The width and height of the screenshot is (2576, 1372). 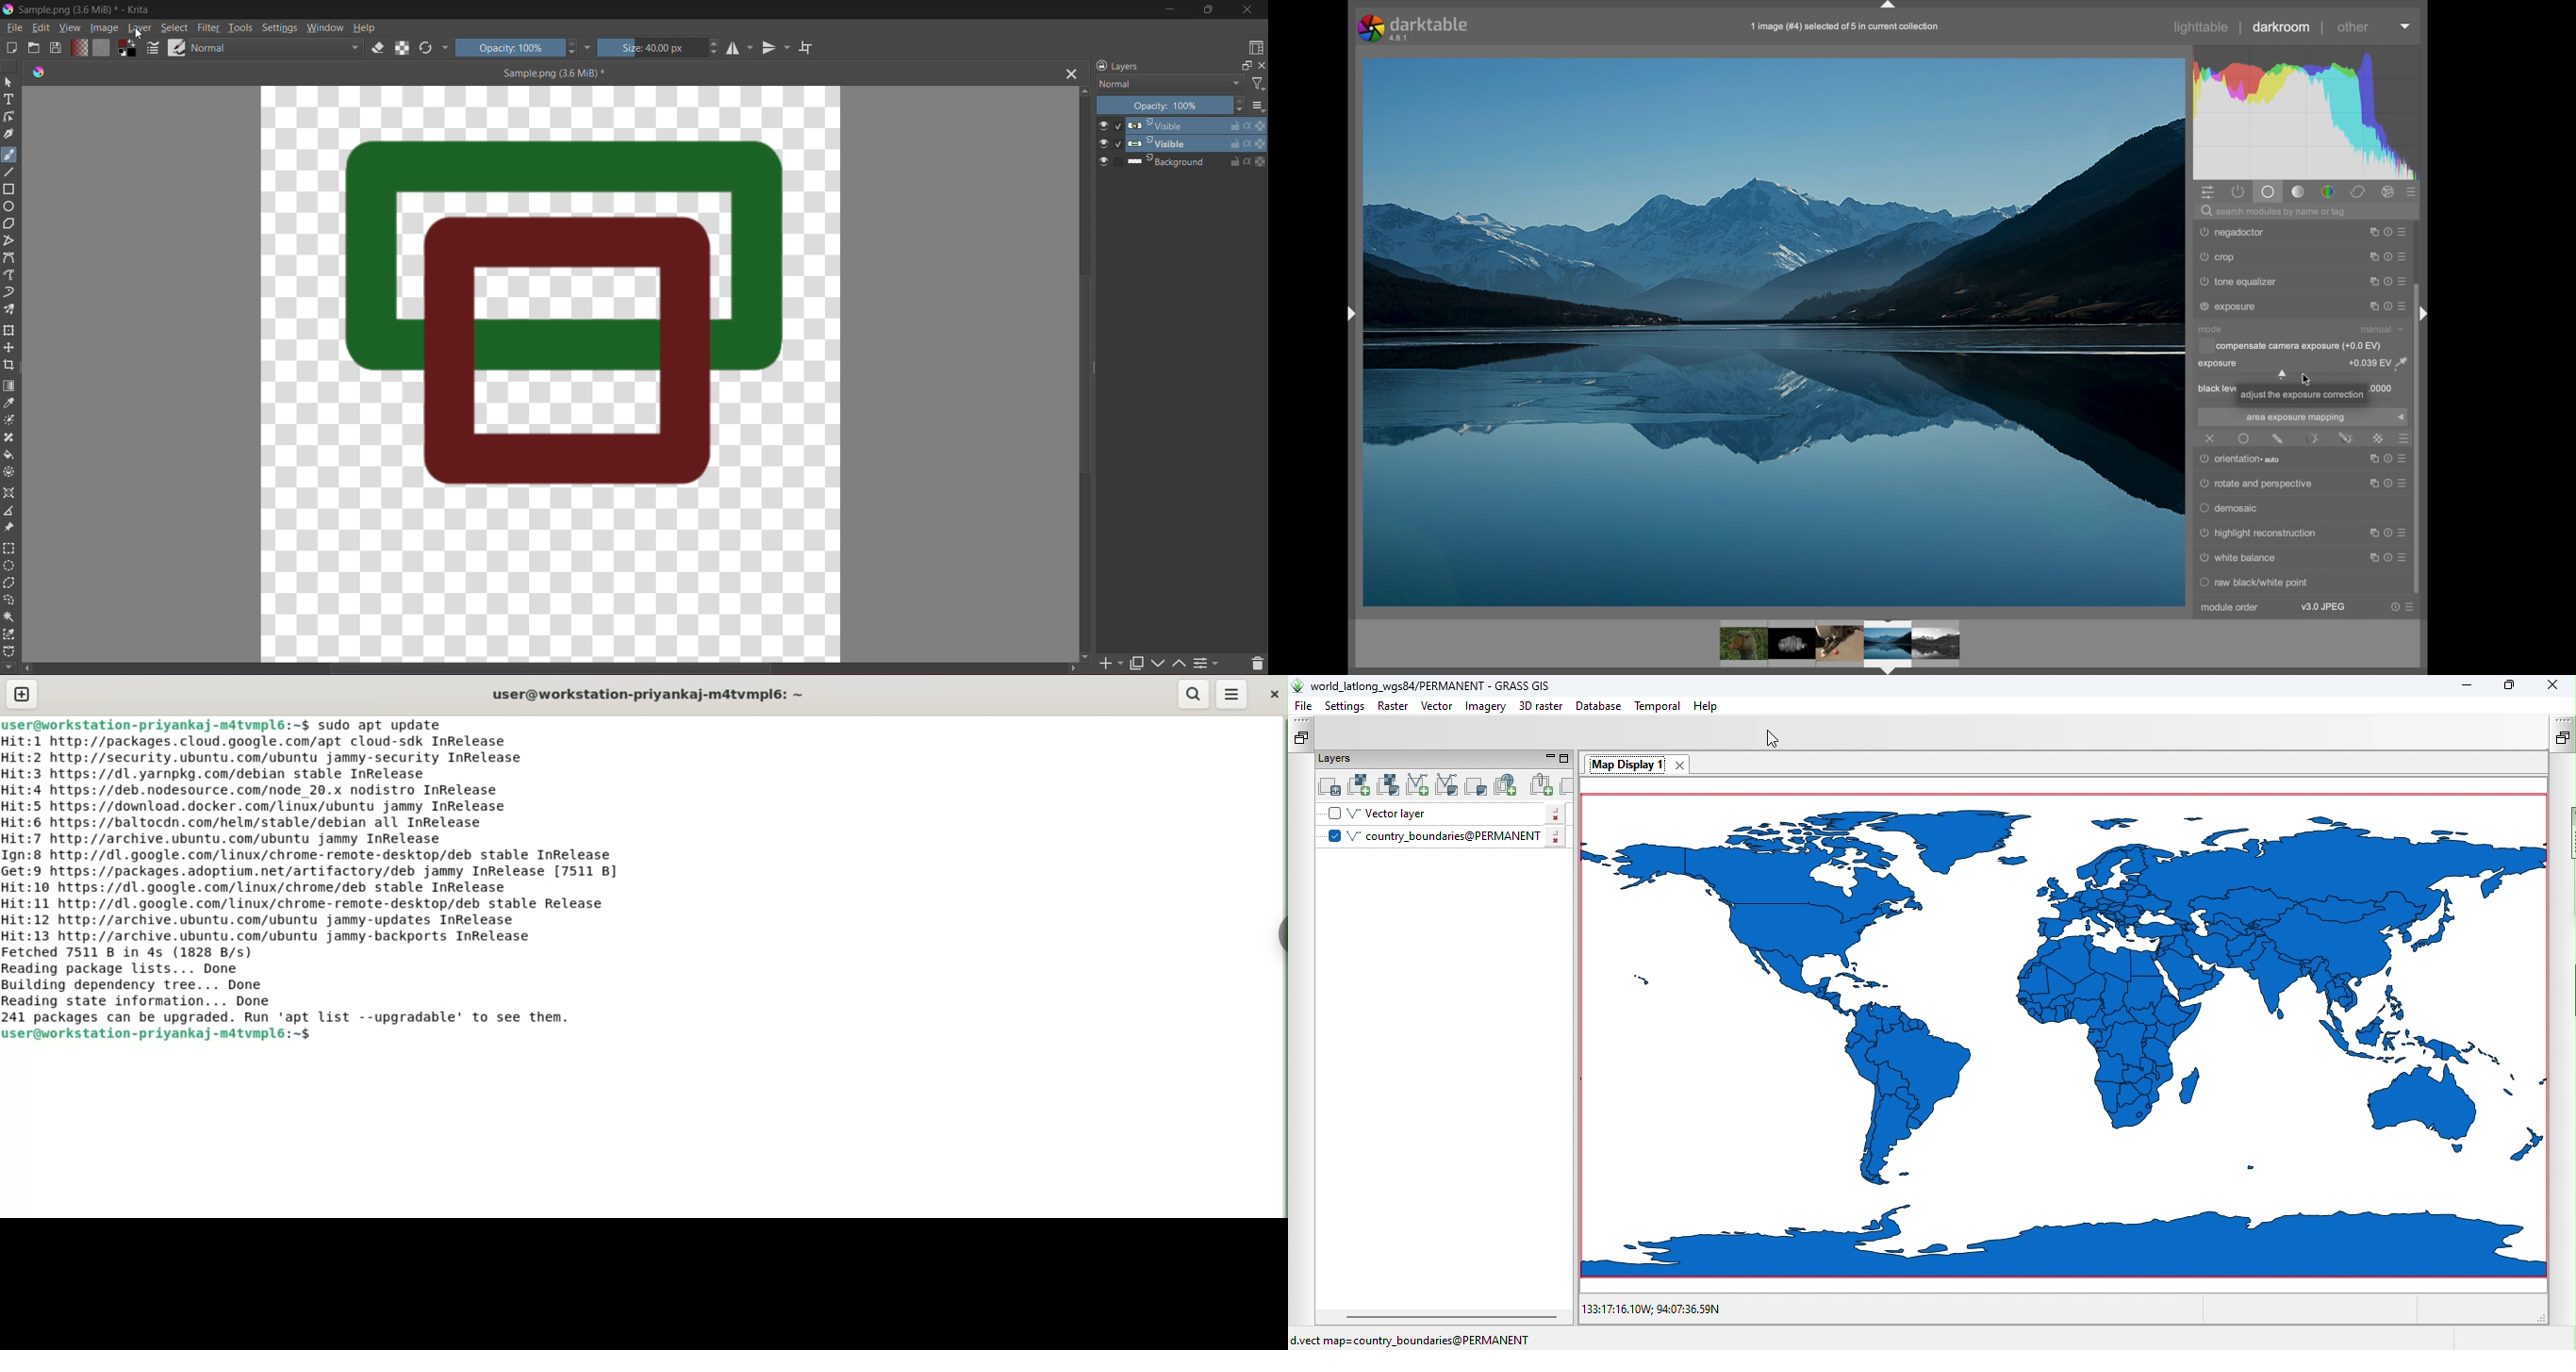 I want to click on close, so click(x=2212, y=438).